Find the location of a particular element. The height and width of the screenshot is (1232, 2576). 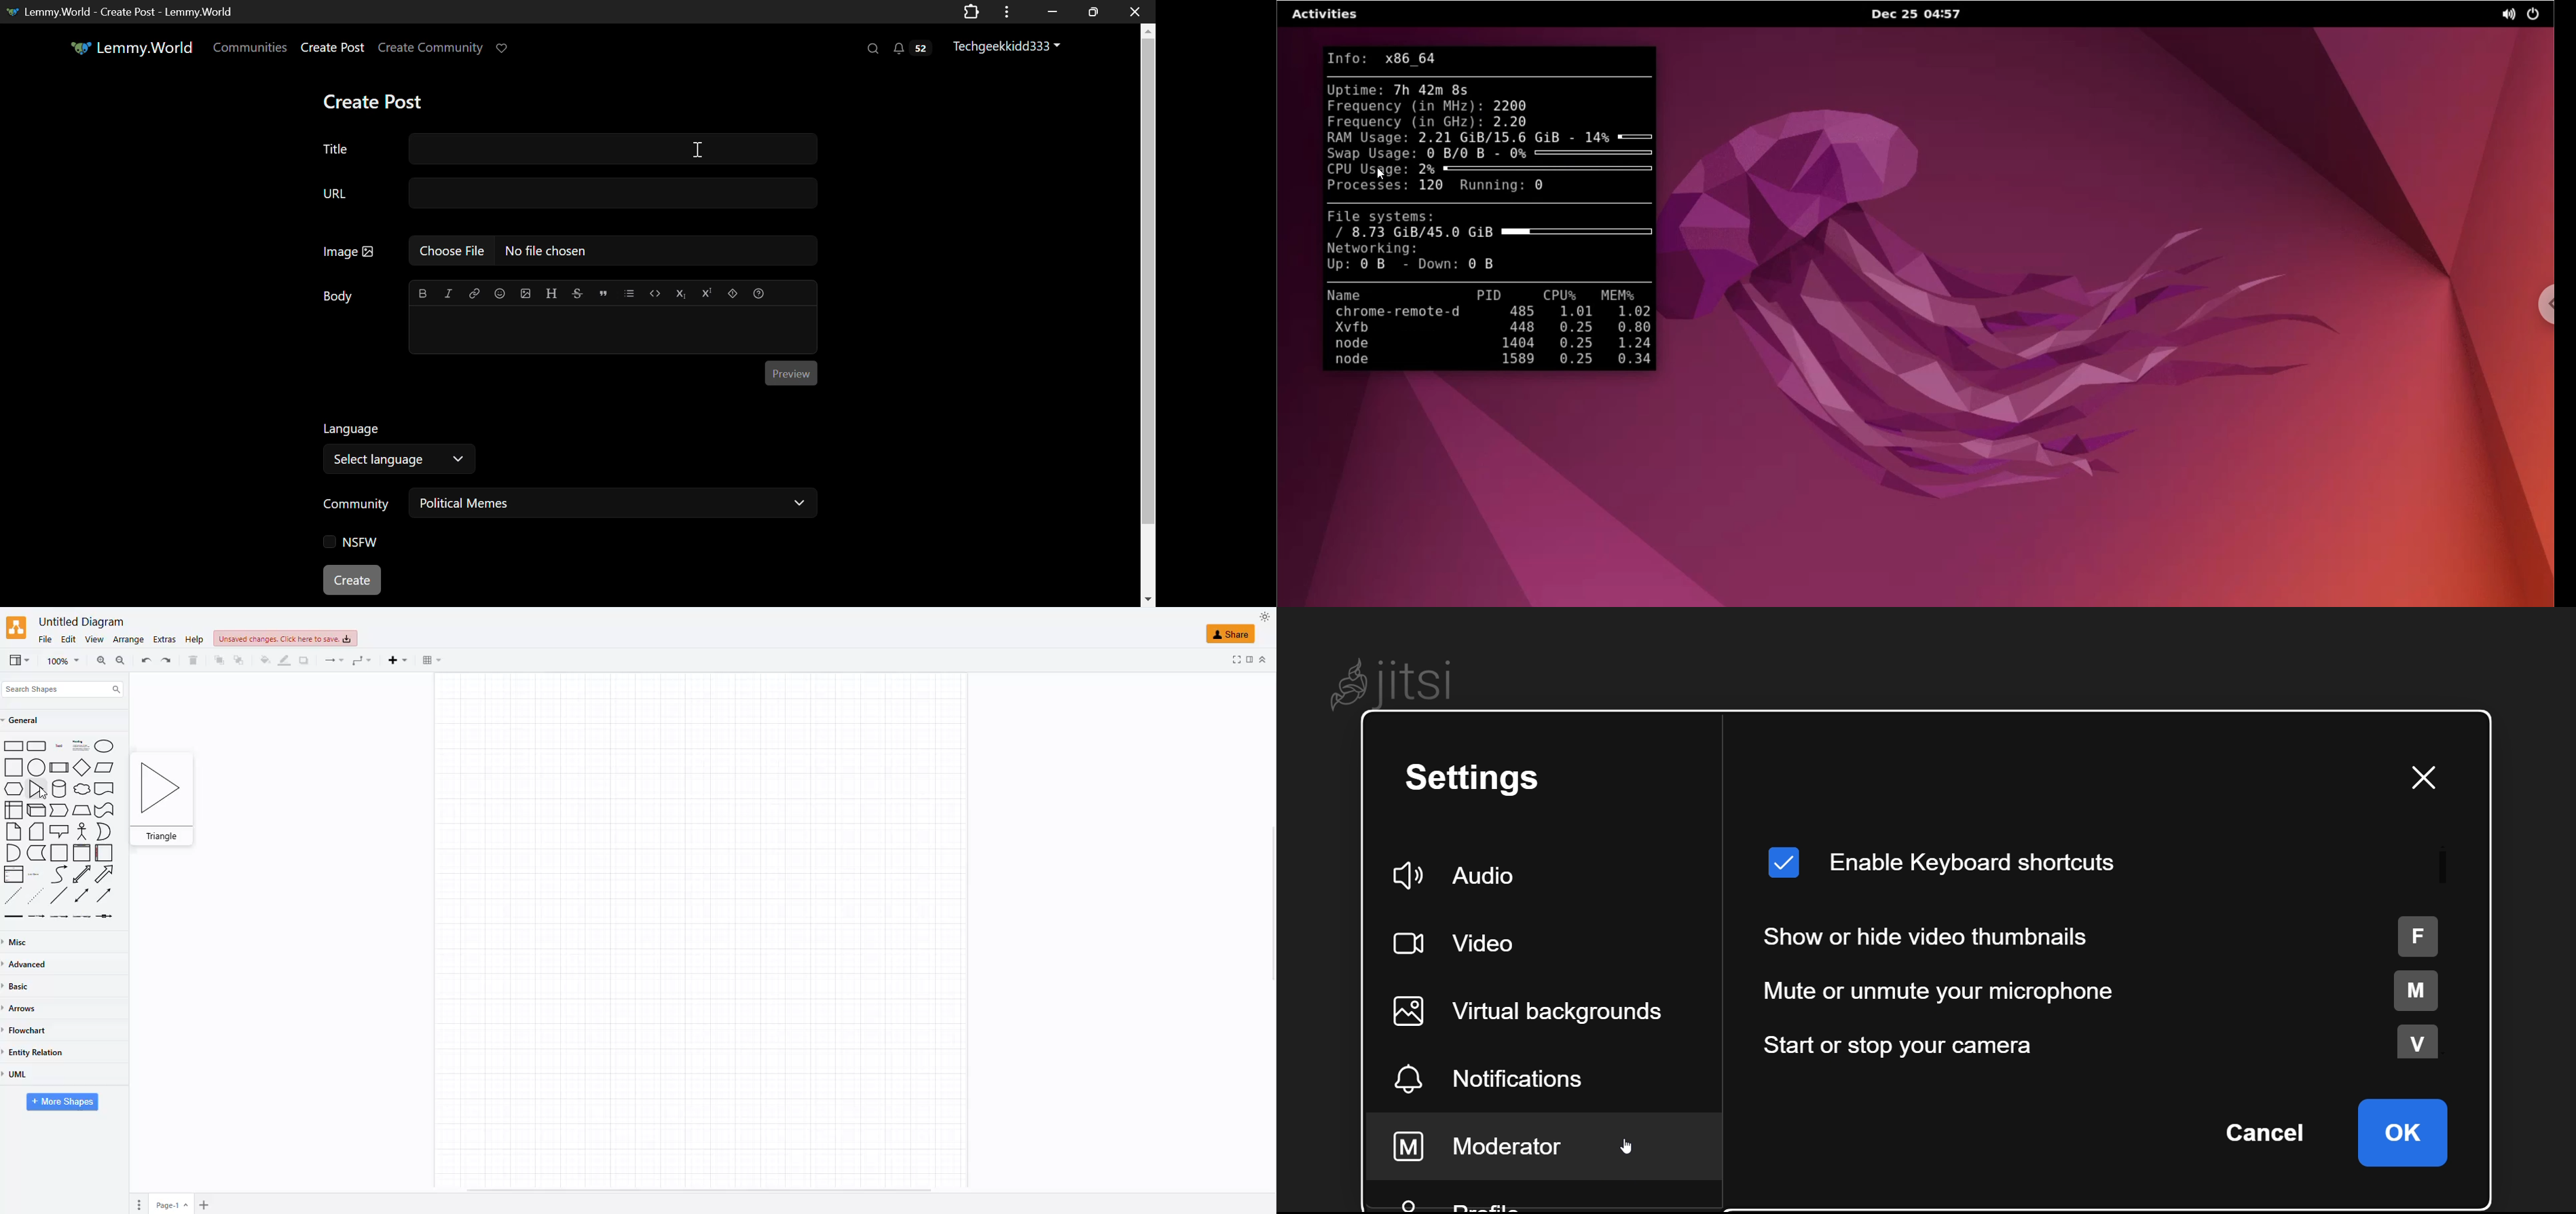

Chat Icon is located at coordinates (59, 831).